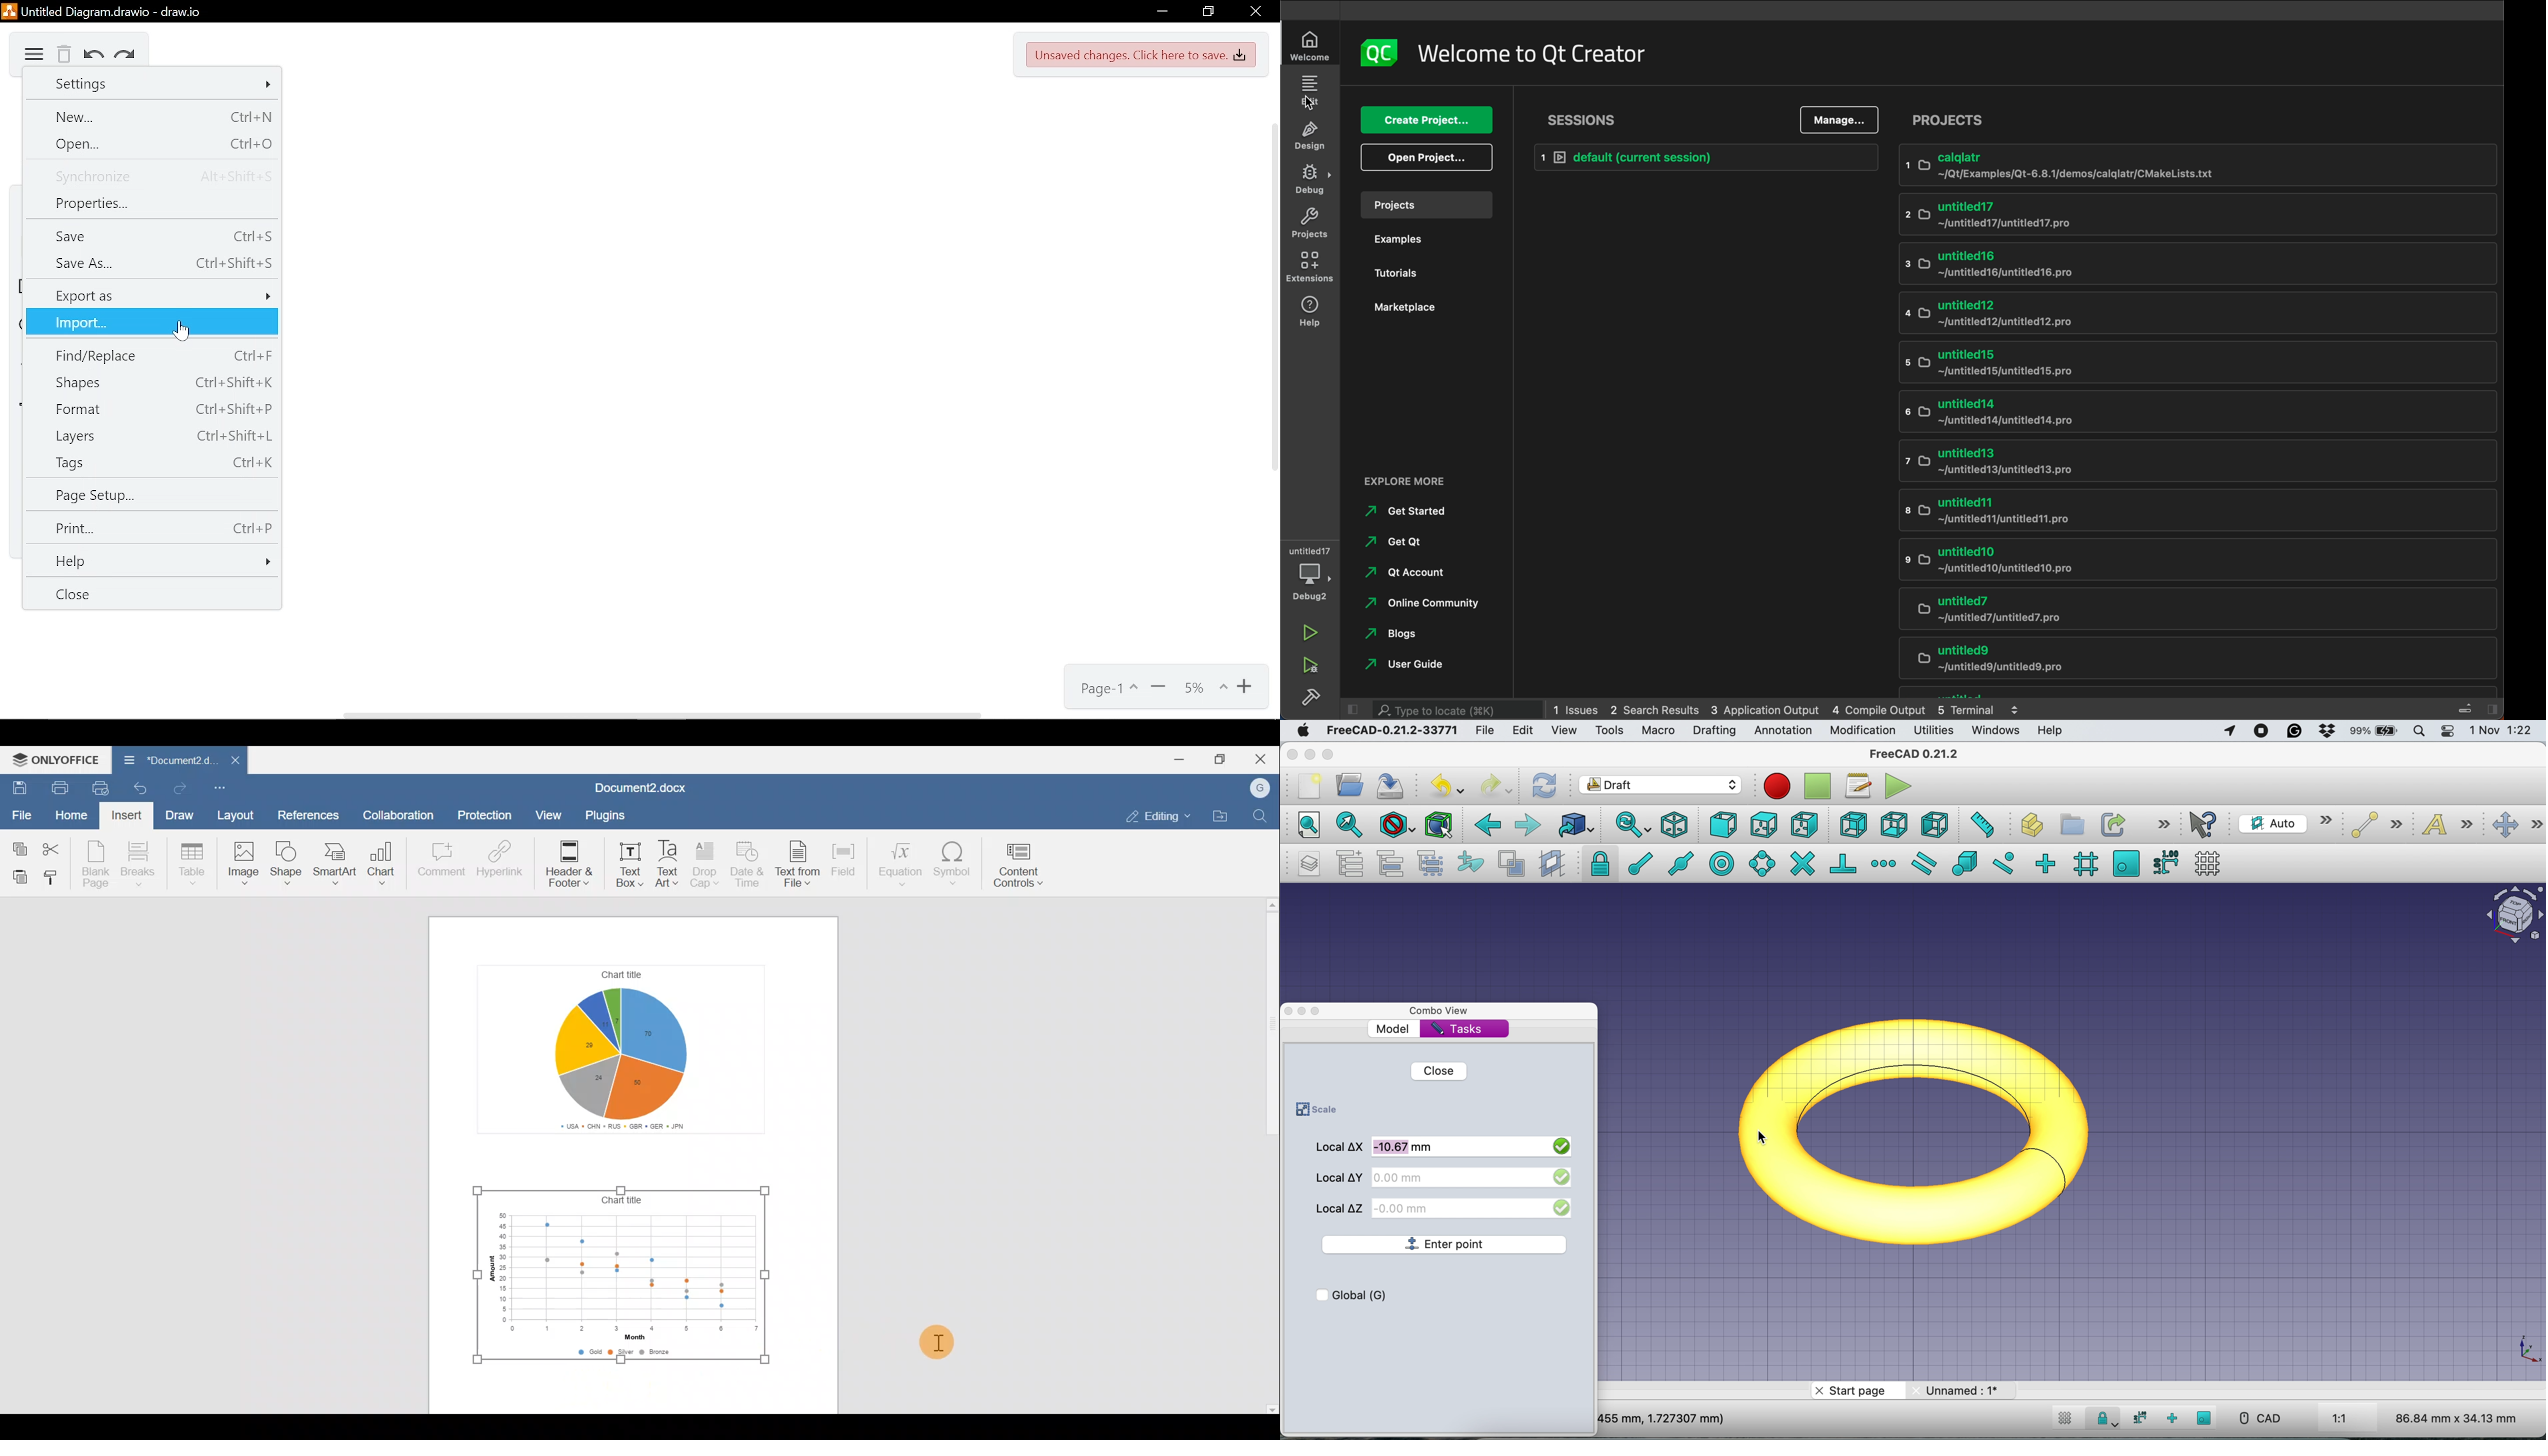 The width and height of the screenshot is (2548, 1456). Describe the element at coordinates (544, 816) in the screenshot. I see `View` at that location.